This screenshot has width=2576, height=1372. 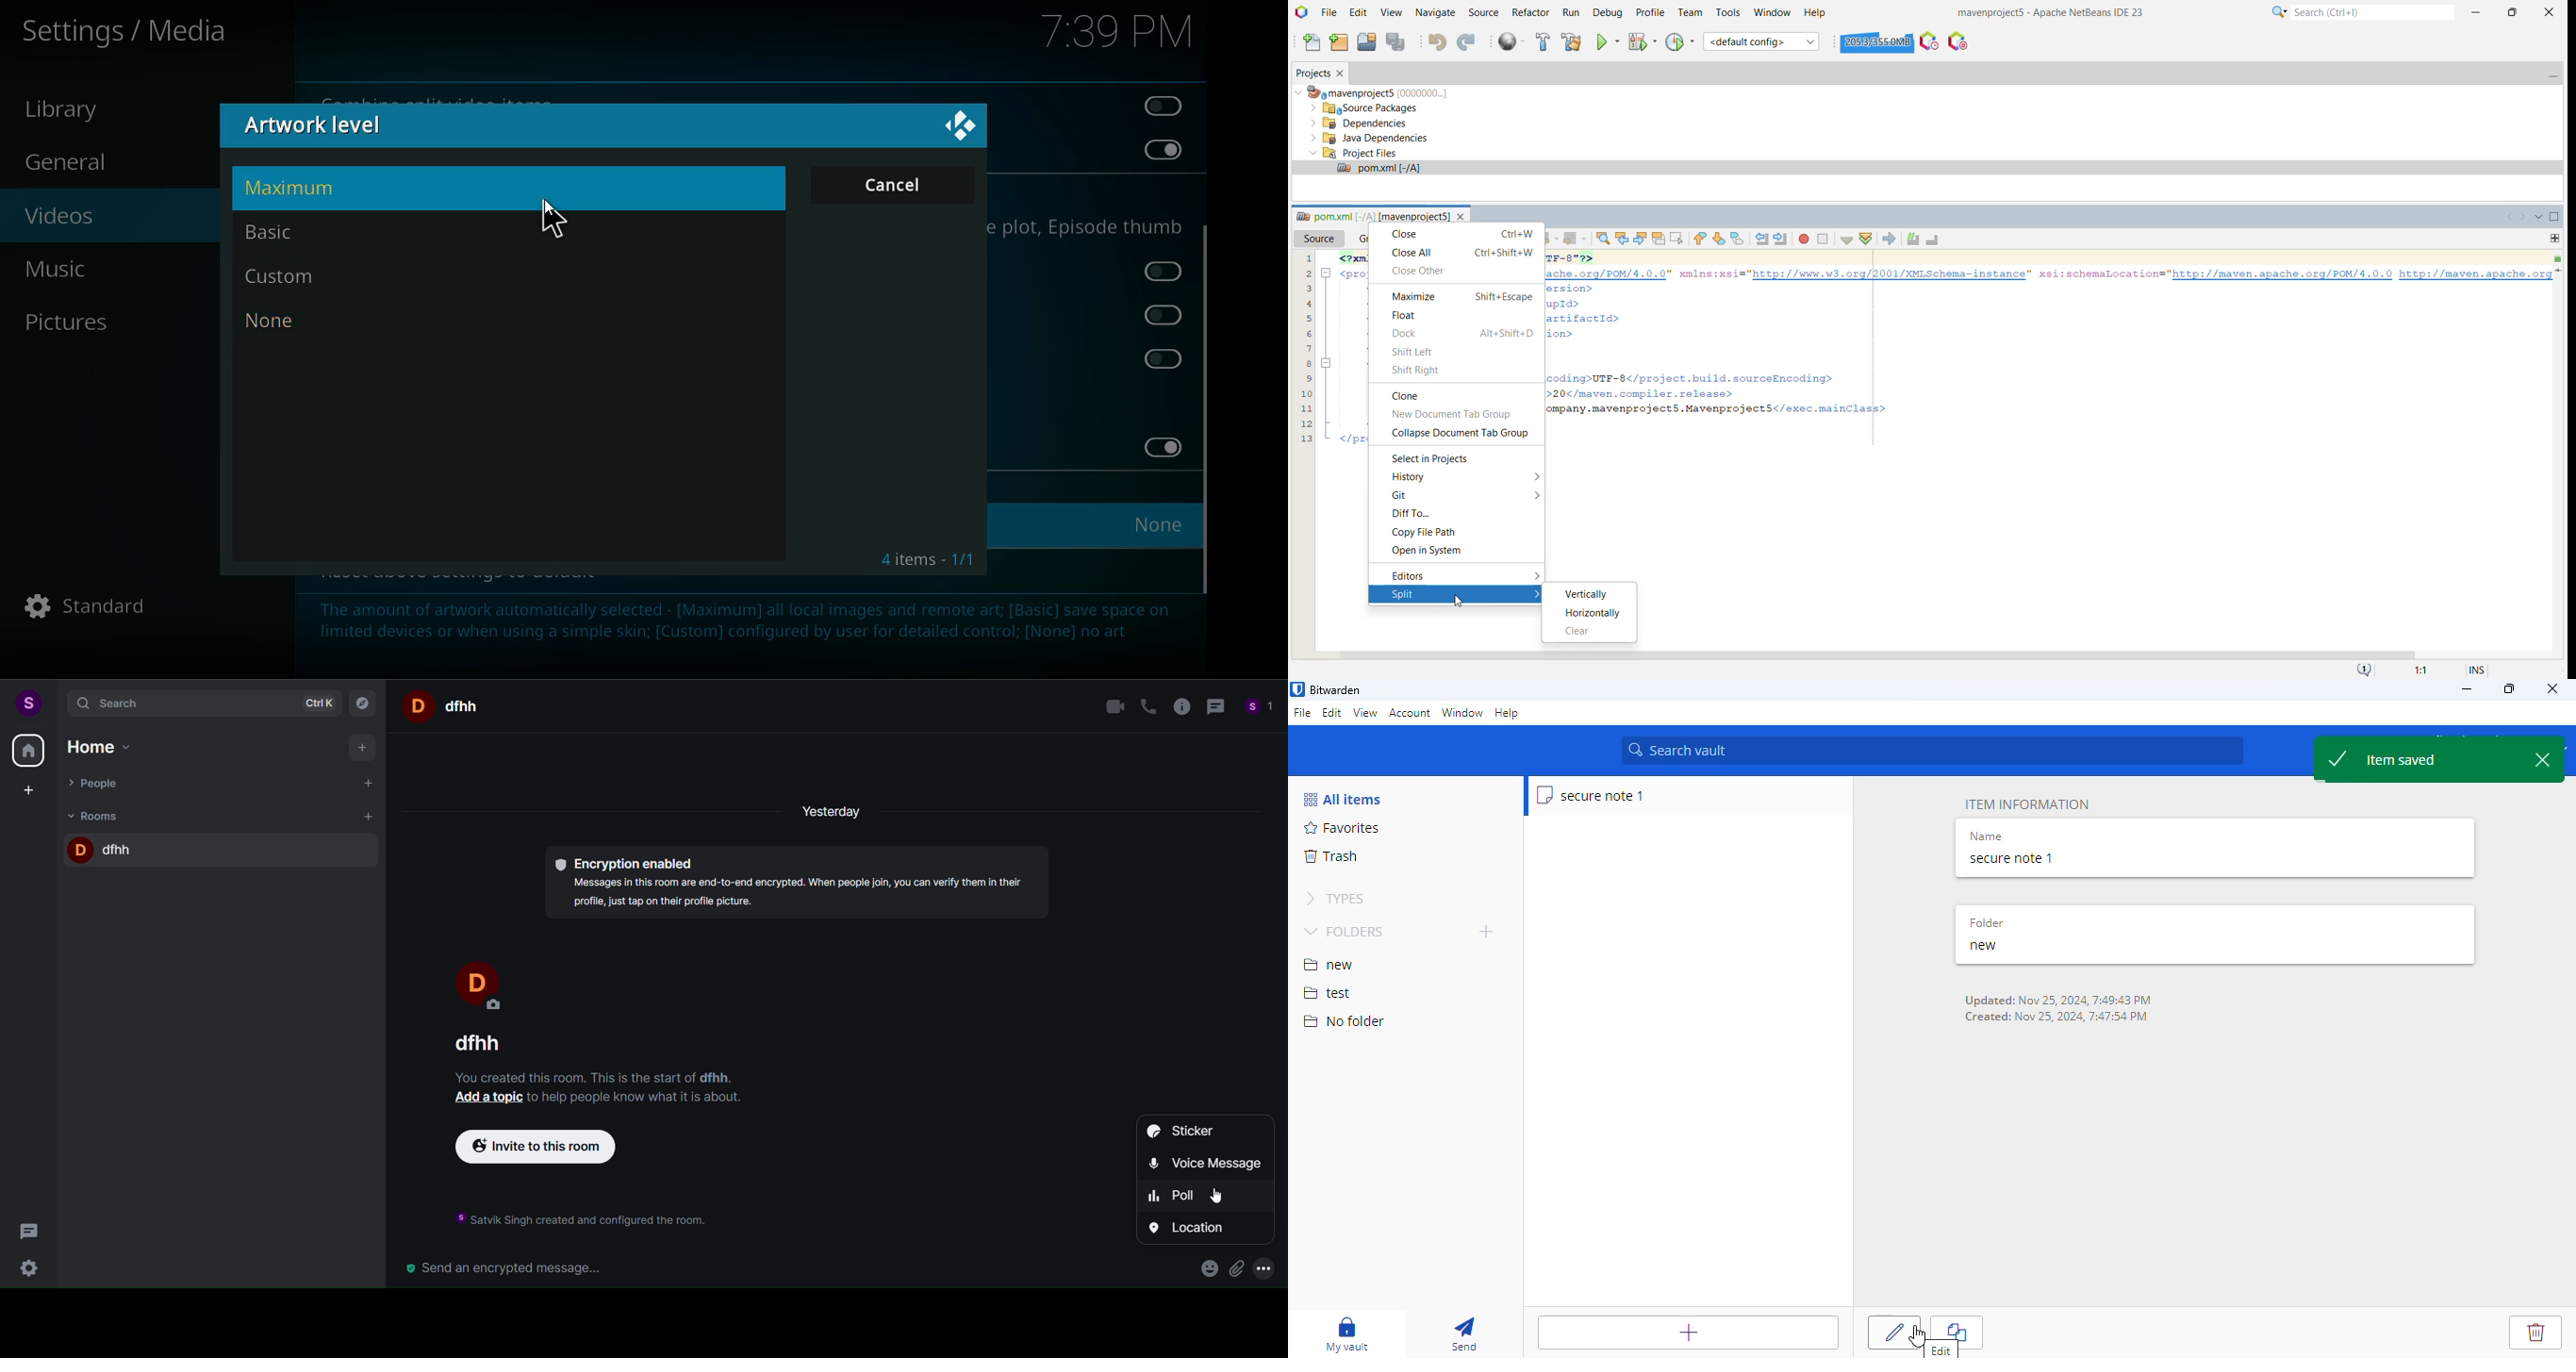 I want to click on invite to this room, so click(x=547, y=1151).